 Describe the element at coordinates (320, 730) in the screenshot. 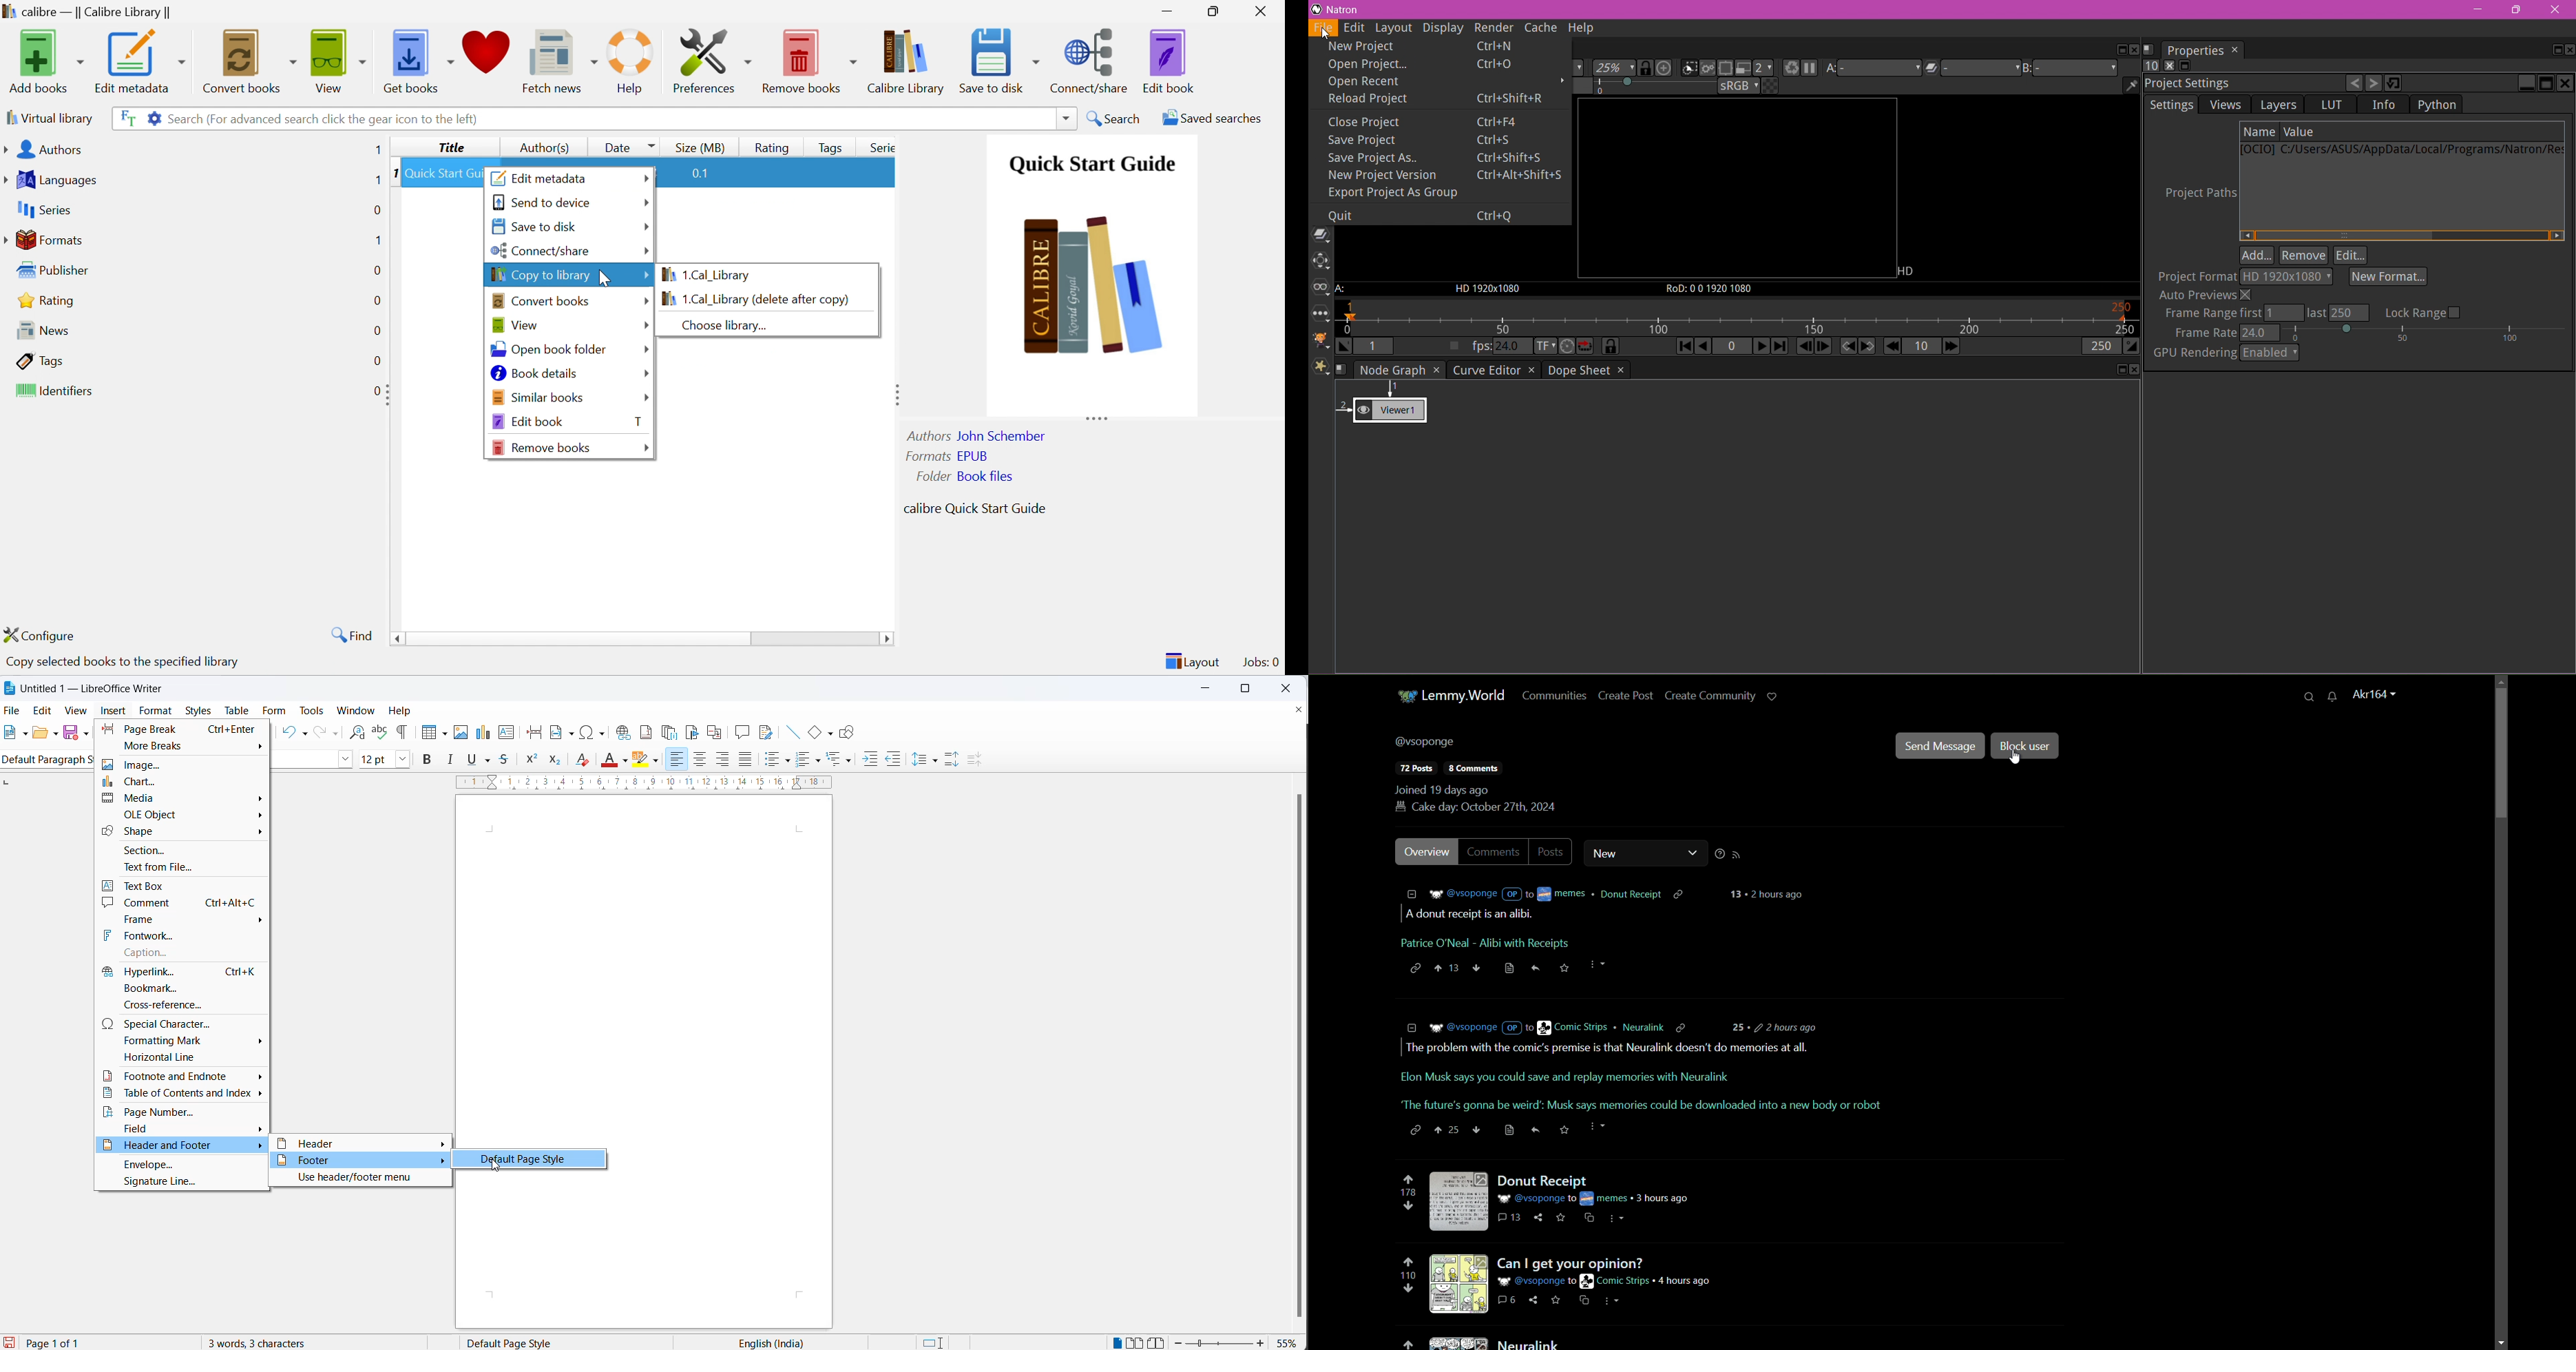

I see `redo` at that location.